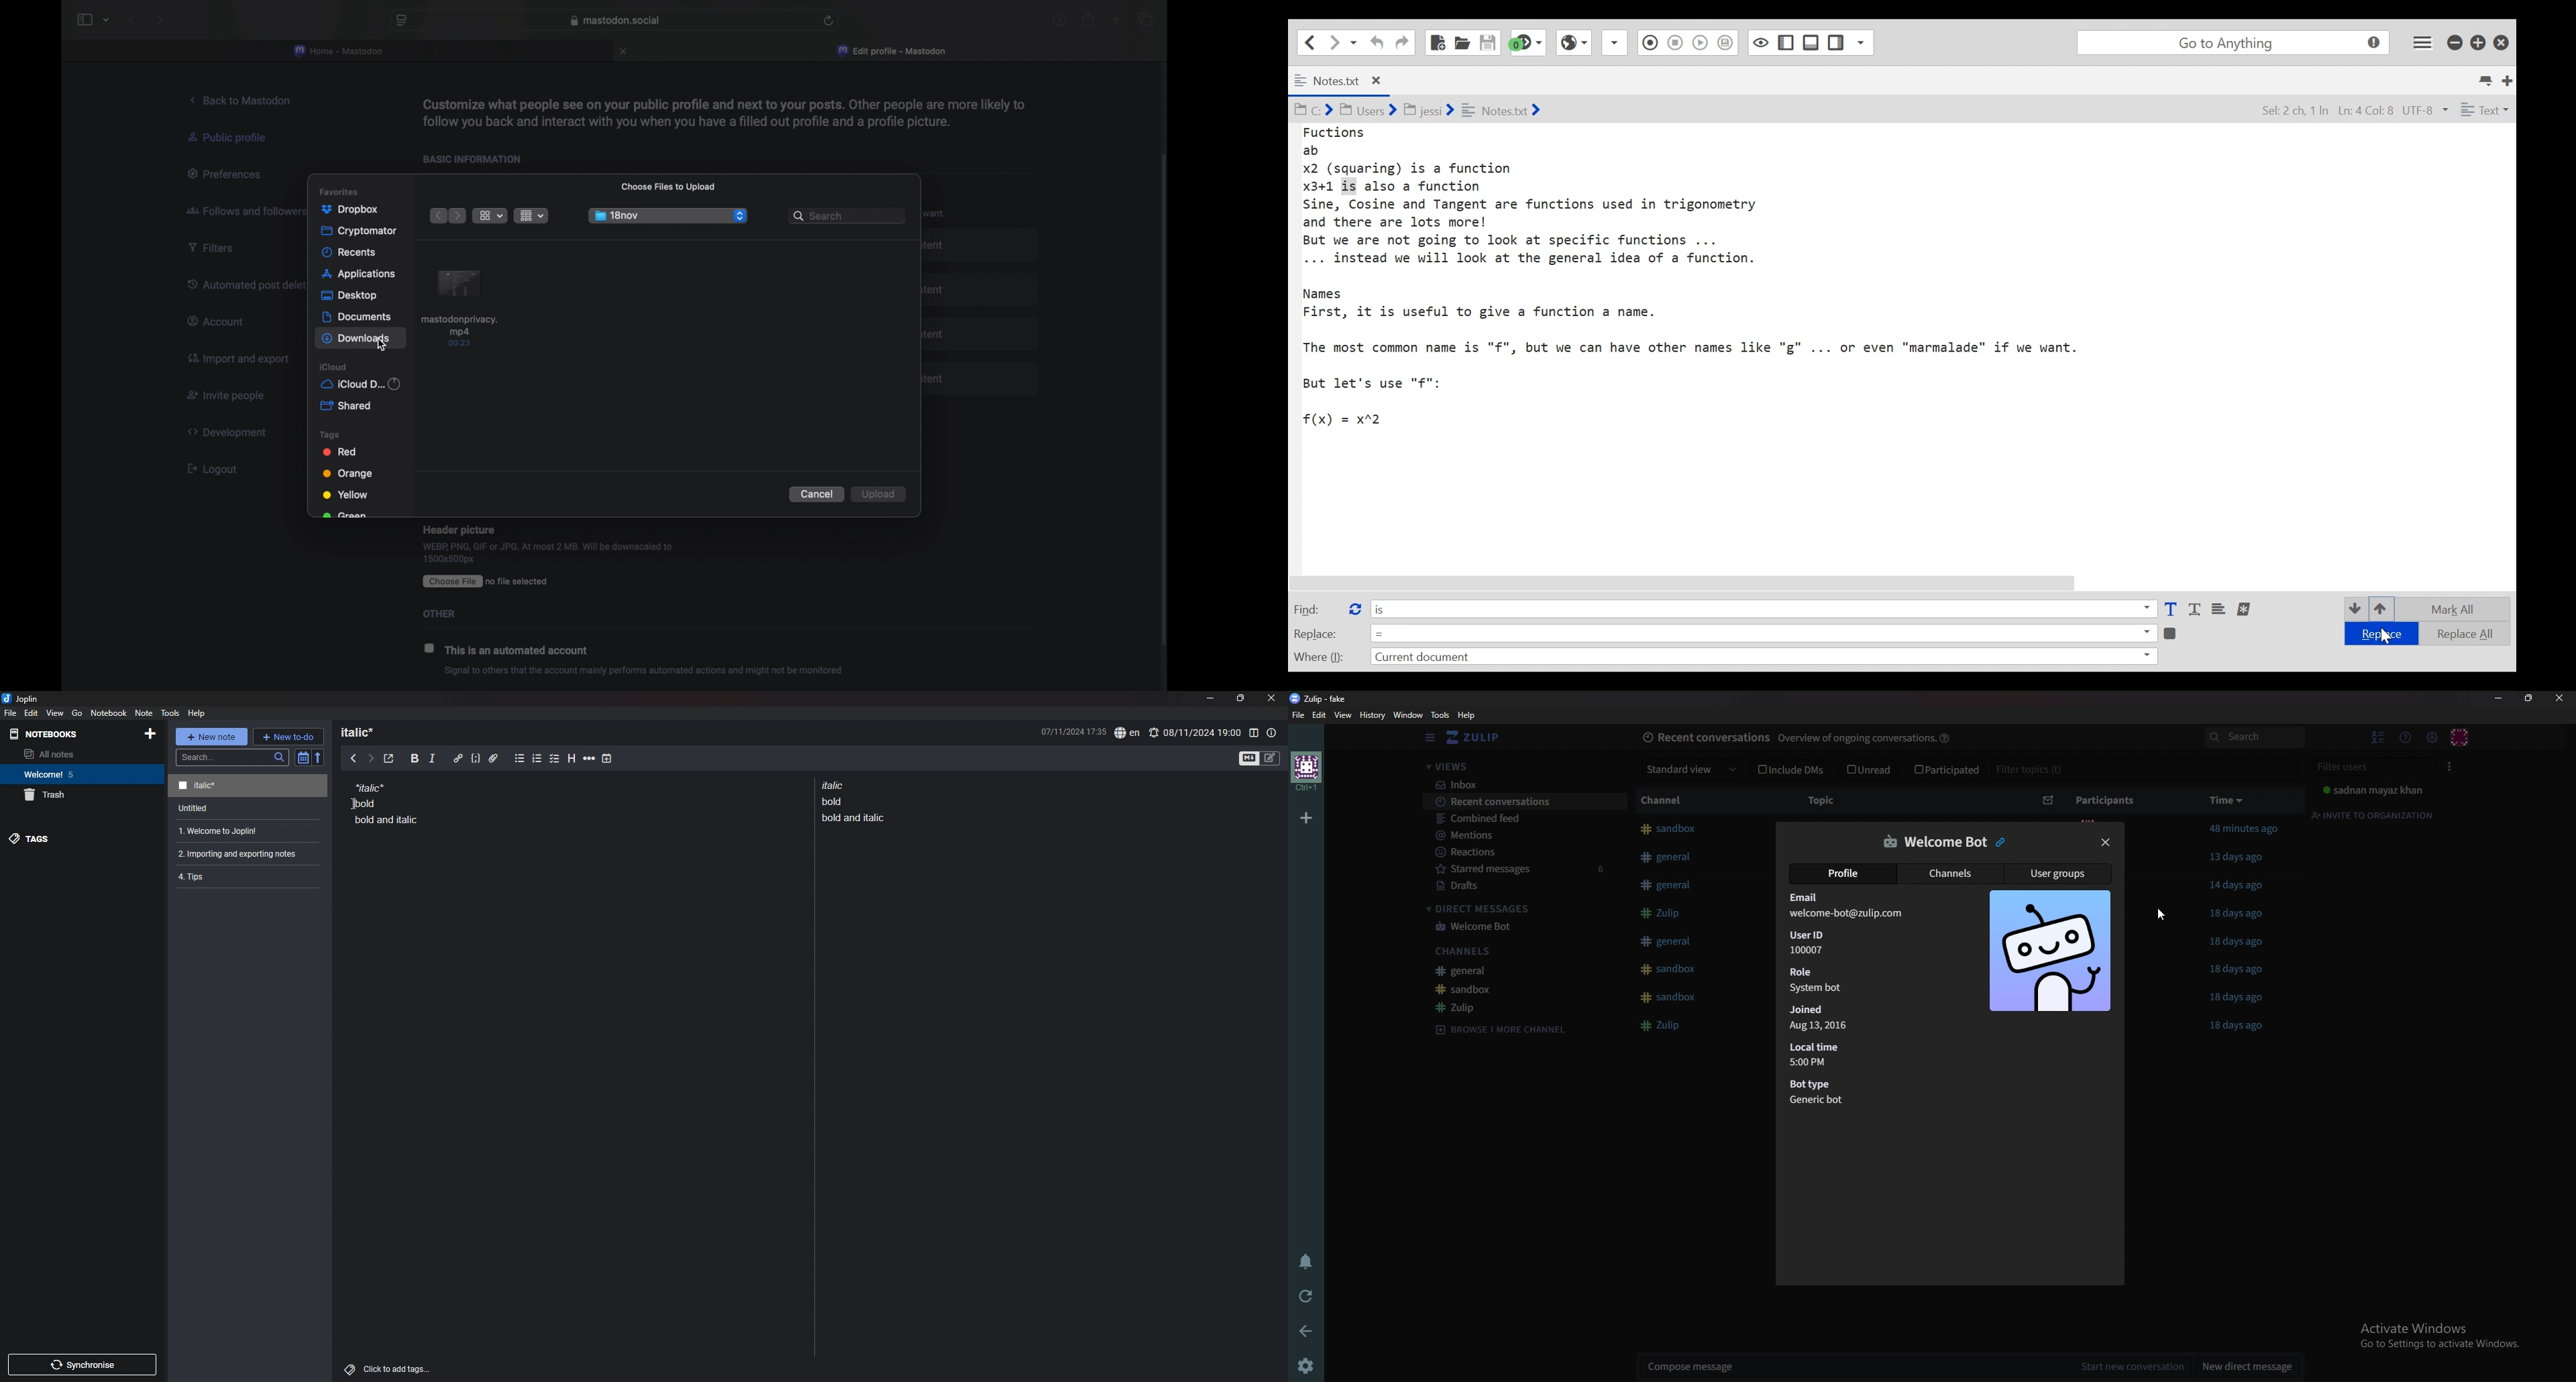 This screenshot has height=1400, width=2576. What do you see at coordinates (2377, 791) in the screenshot?
I see `Sadnan mayaz khan` at bounding box center [2377, 791].